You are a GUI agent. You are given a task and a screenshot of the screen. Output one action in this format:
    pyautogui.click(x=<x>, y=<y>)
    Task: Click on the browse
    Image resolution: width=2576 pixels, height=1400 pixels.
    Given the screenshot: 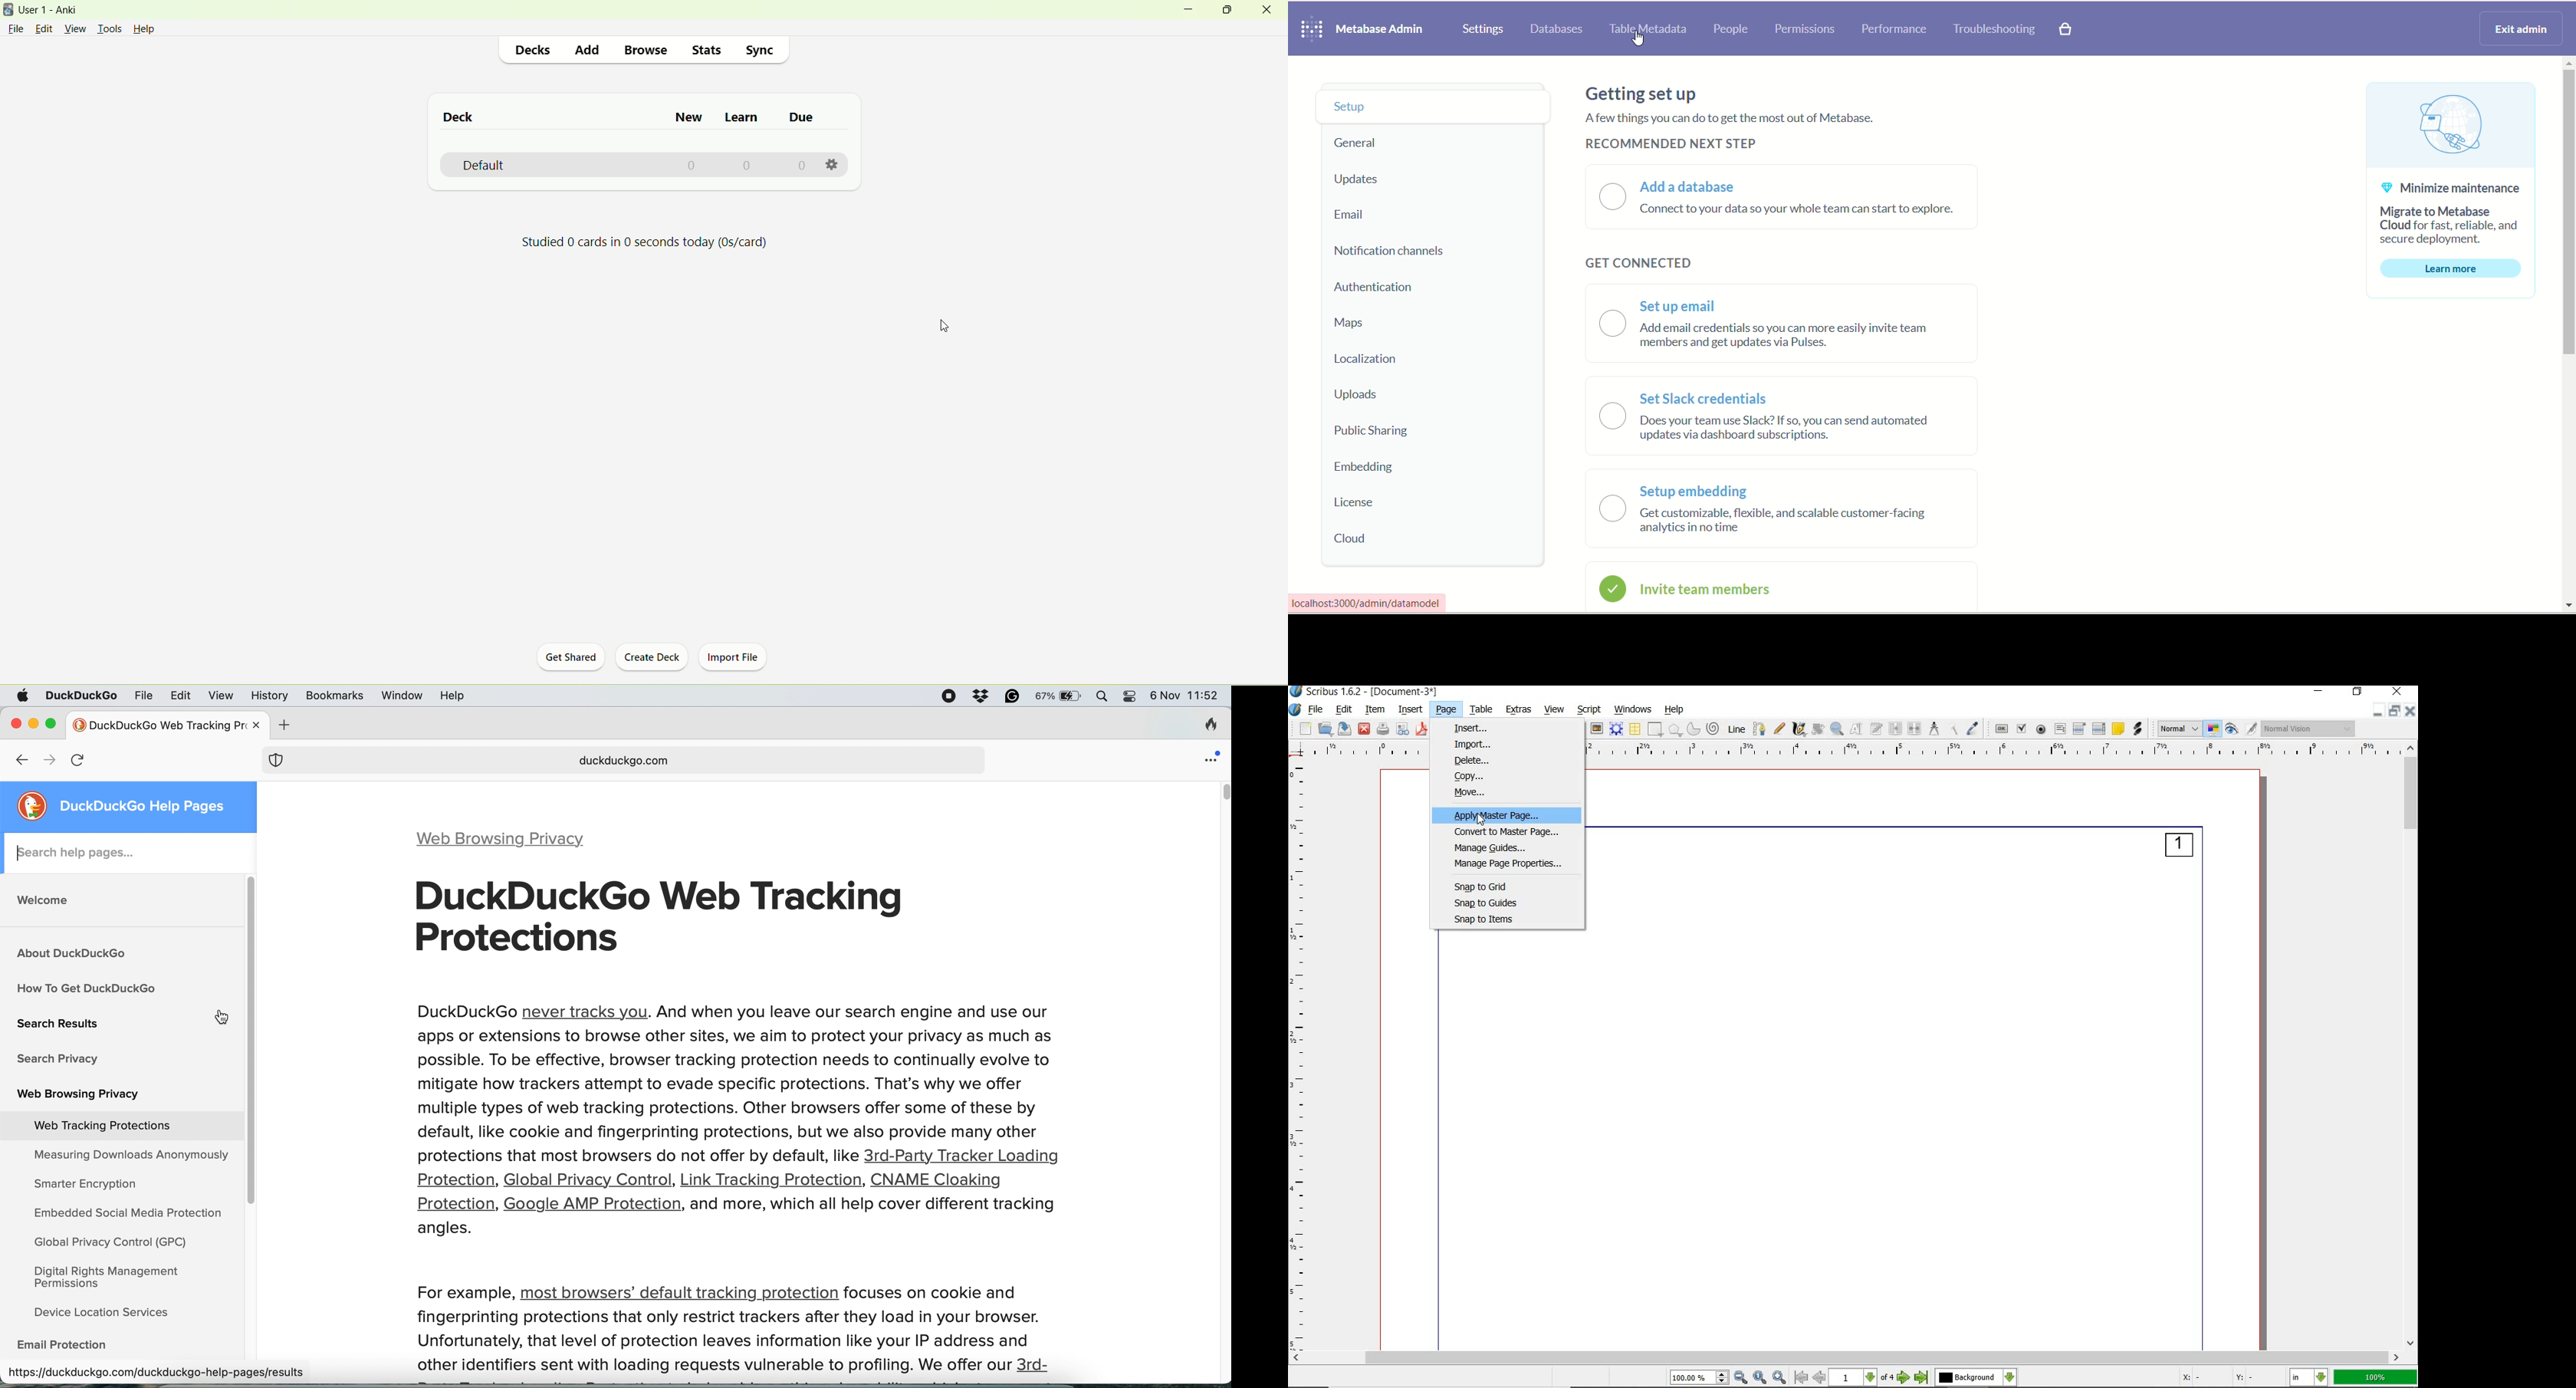 What is the action you would take?
    pyautogui.click(x=645, y=52)
    